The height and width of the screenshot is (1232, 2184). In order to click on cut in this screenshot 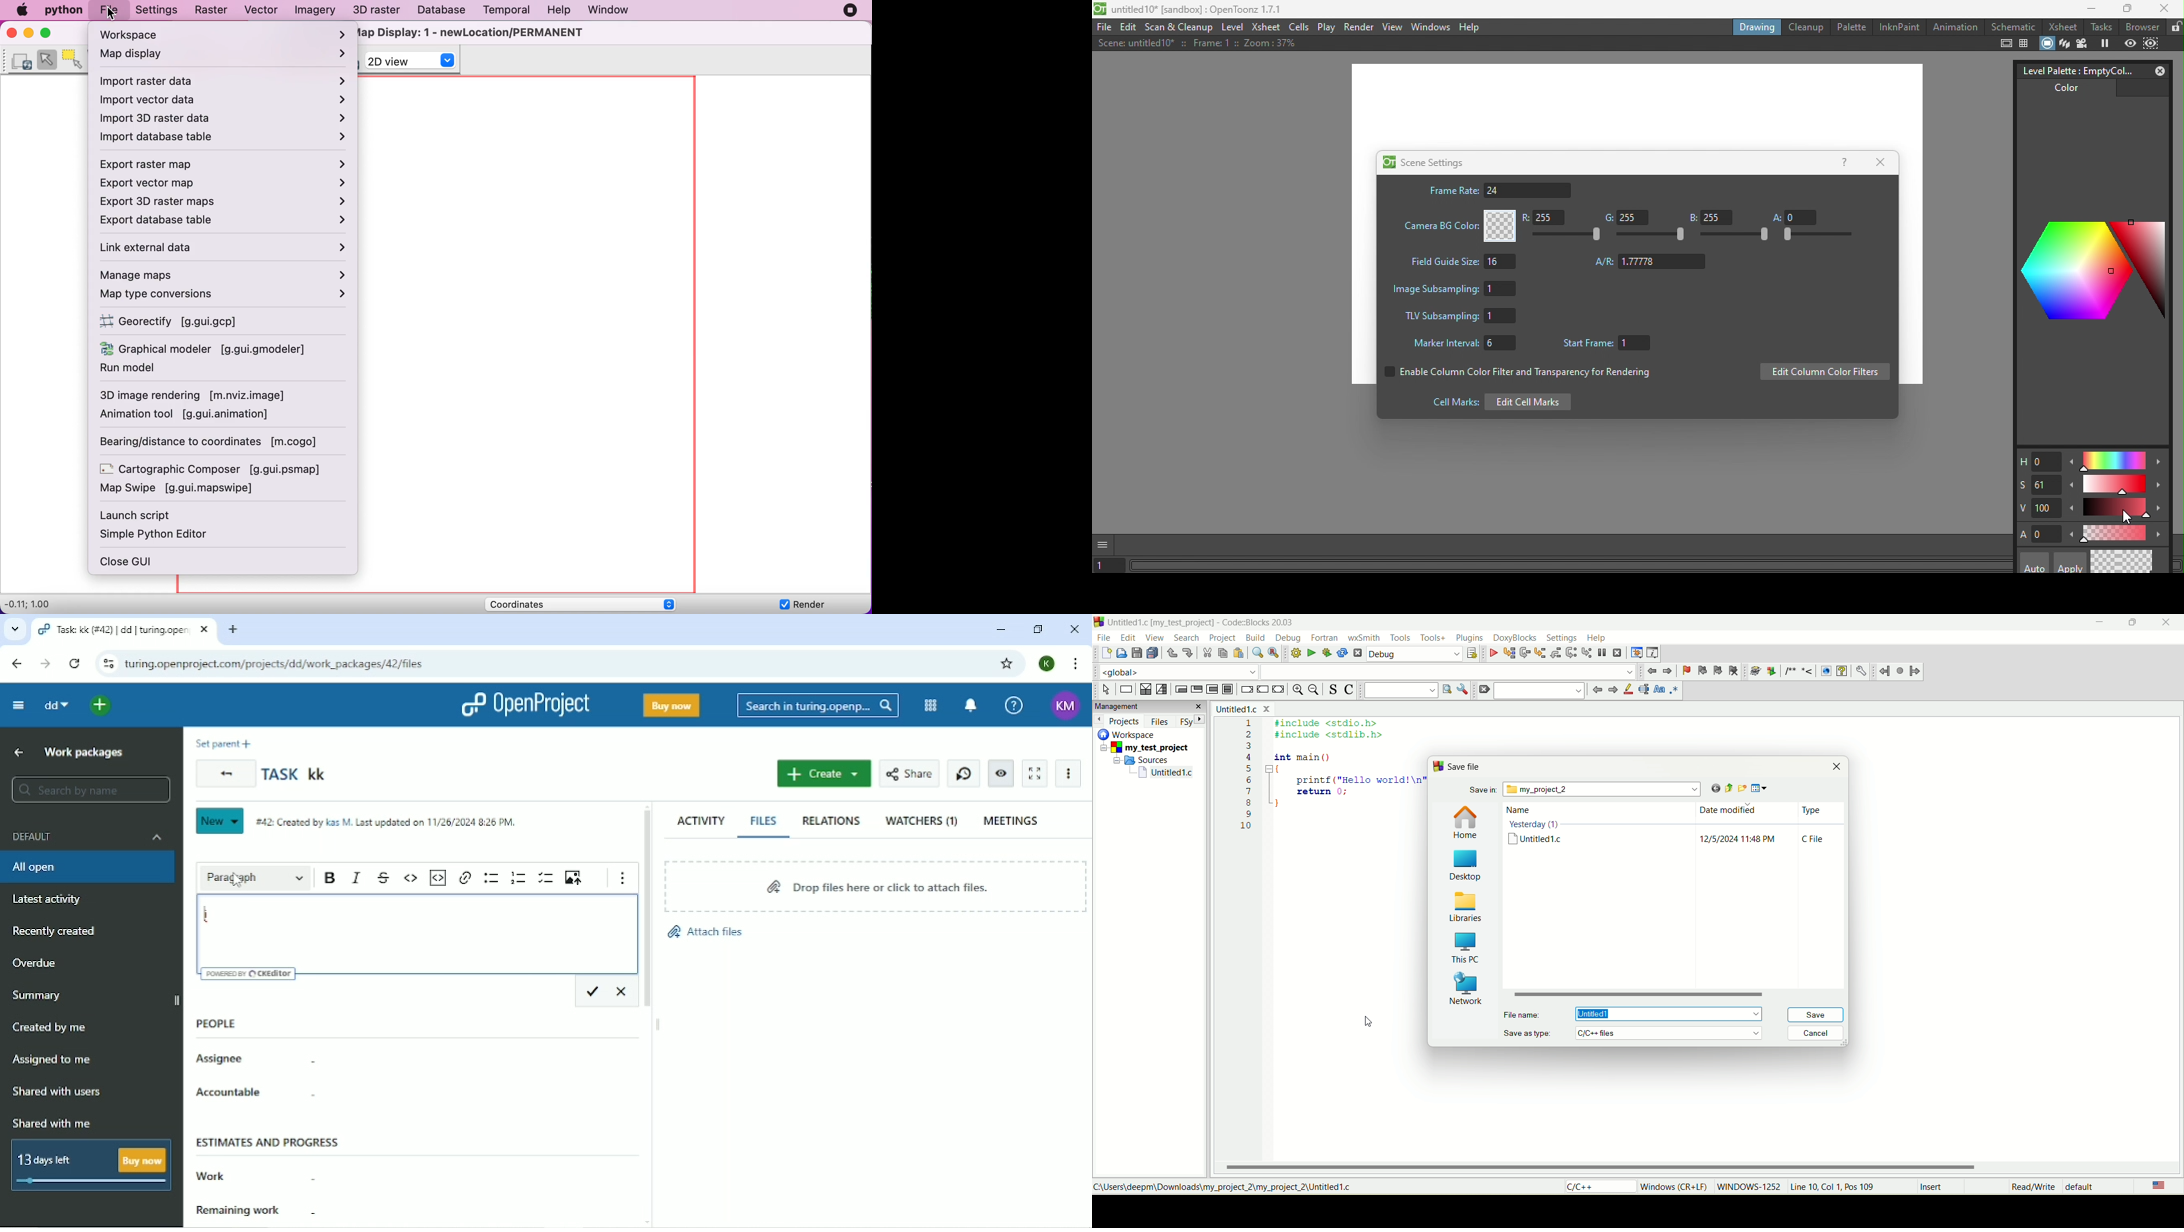, I will do `click(1206, 653)`.